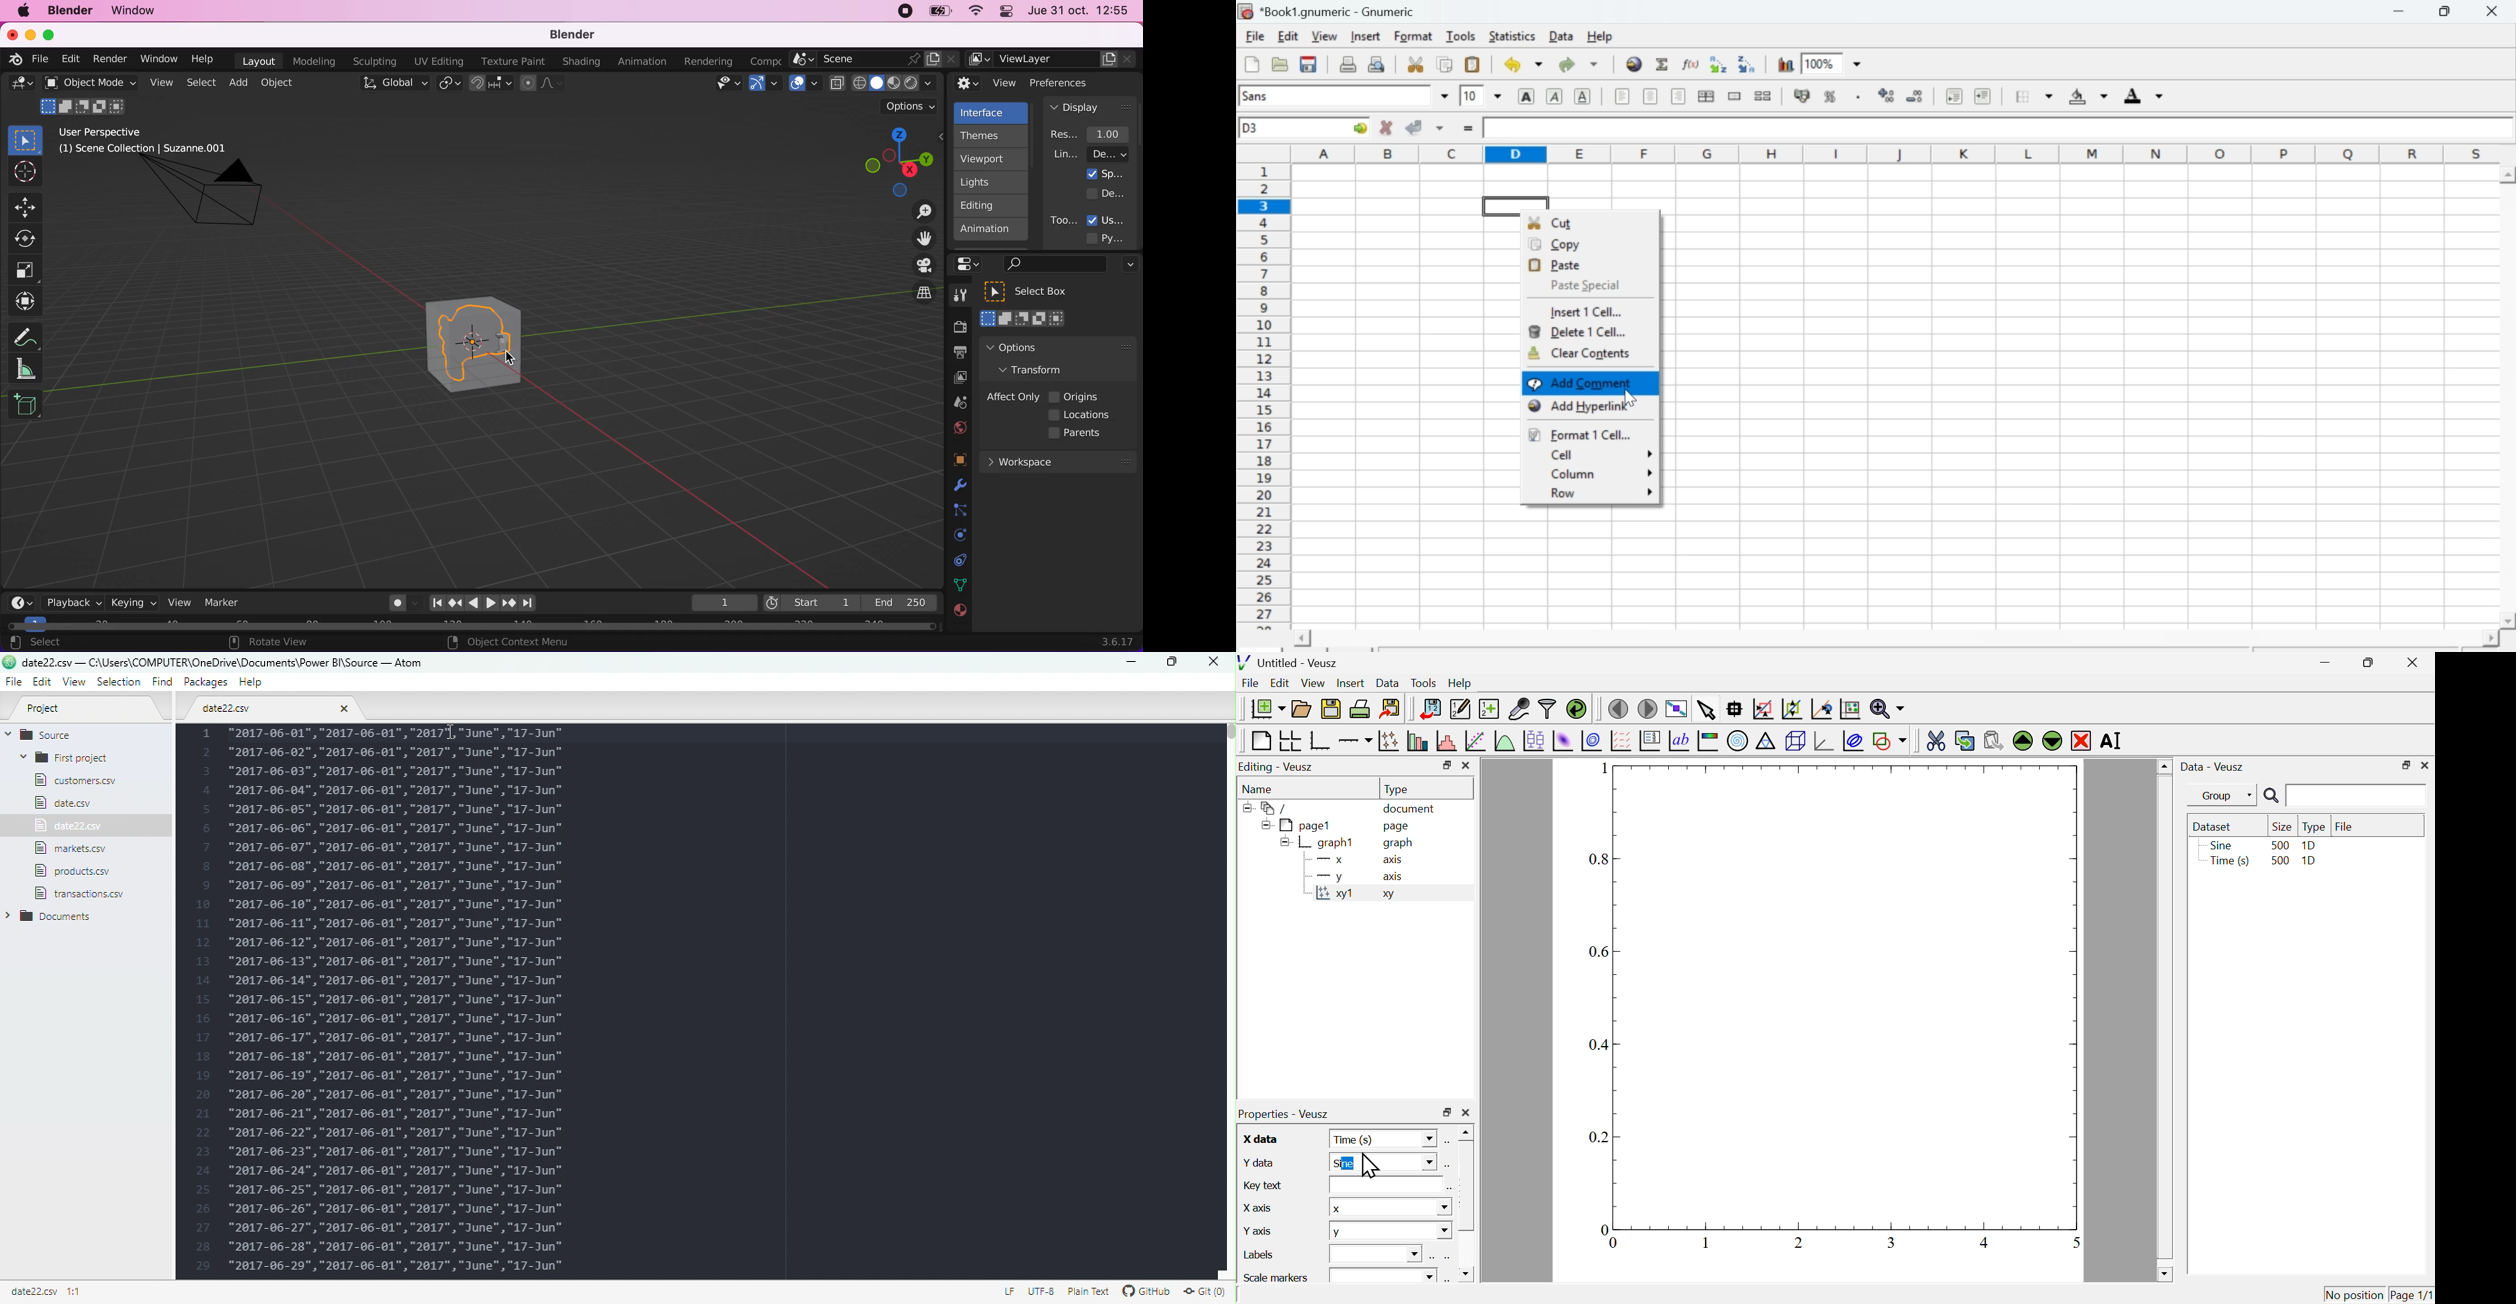 This screenshot has height=1316, width=2520. I want to click on plot a function, so click(1504, 741).